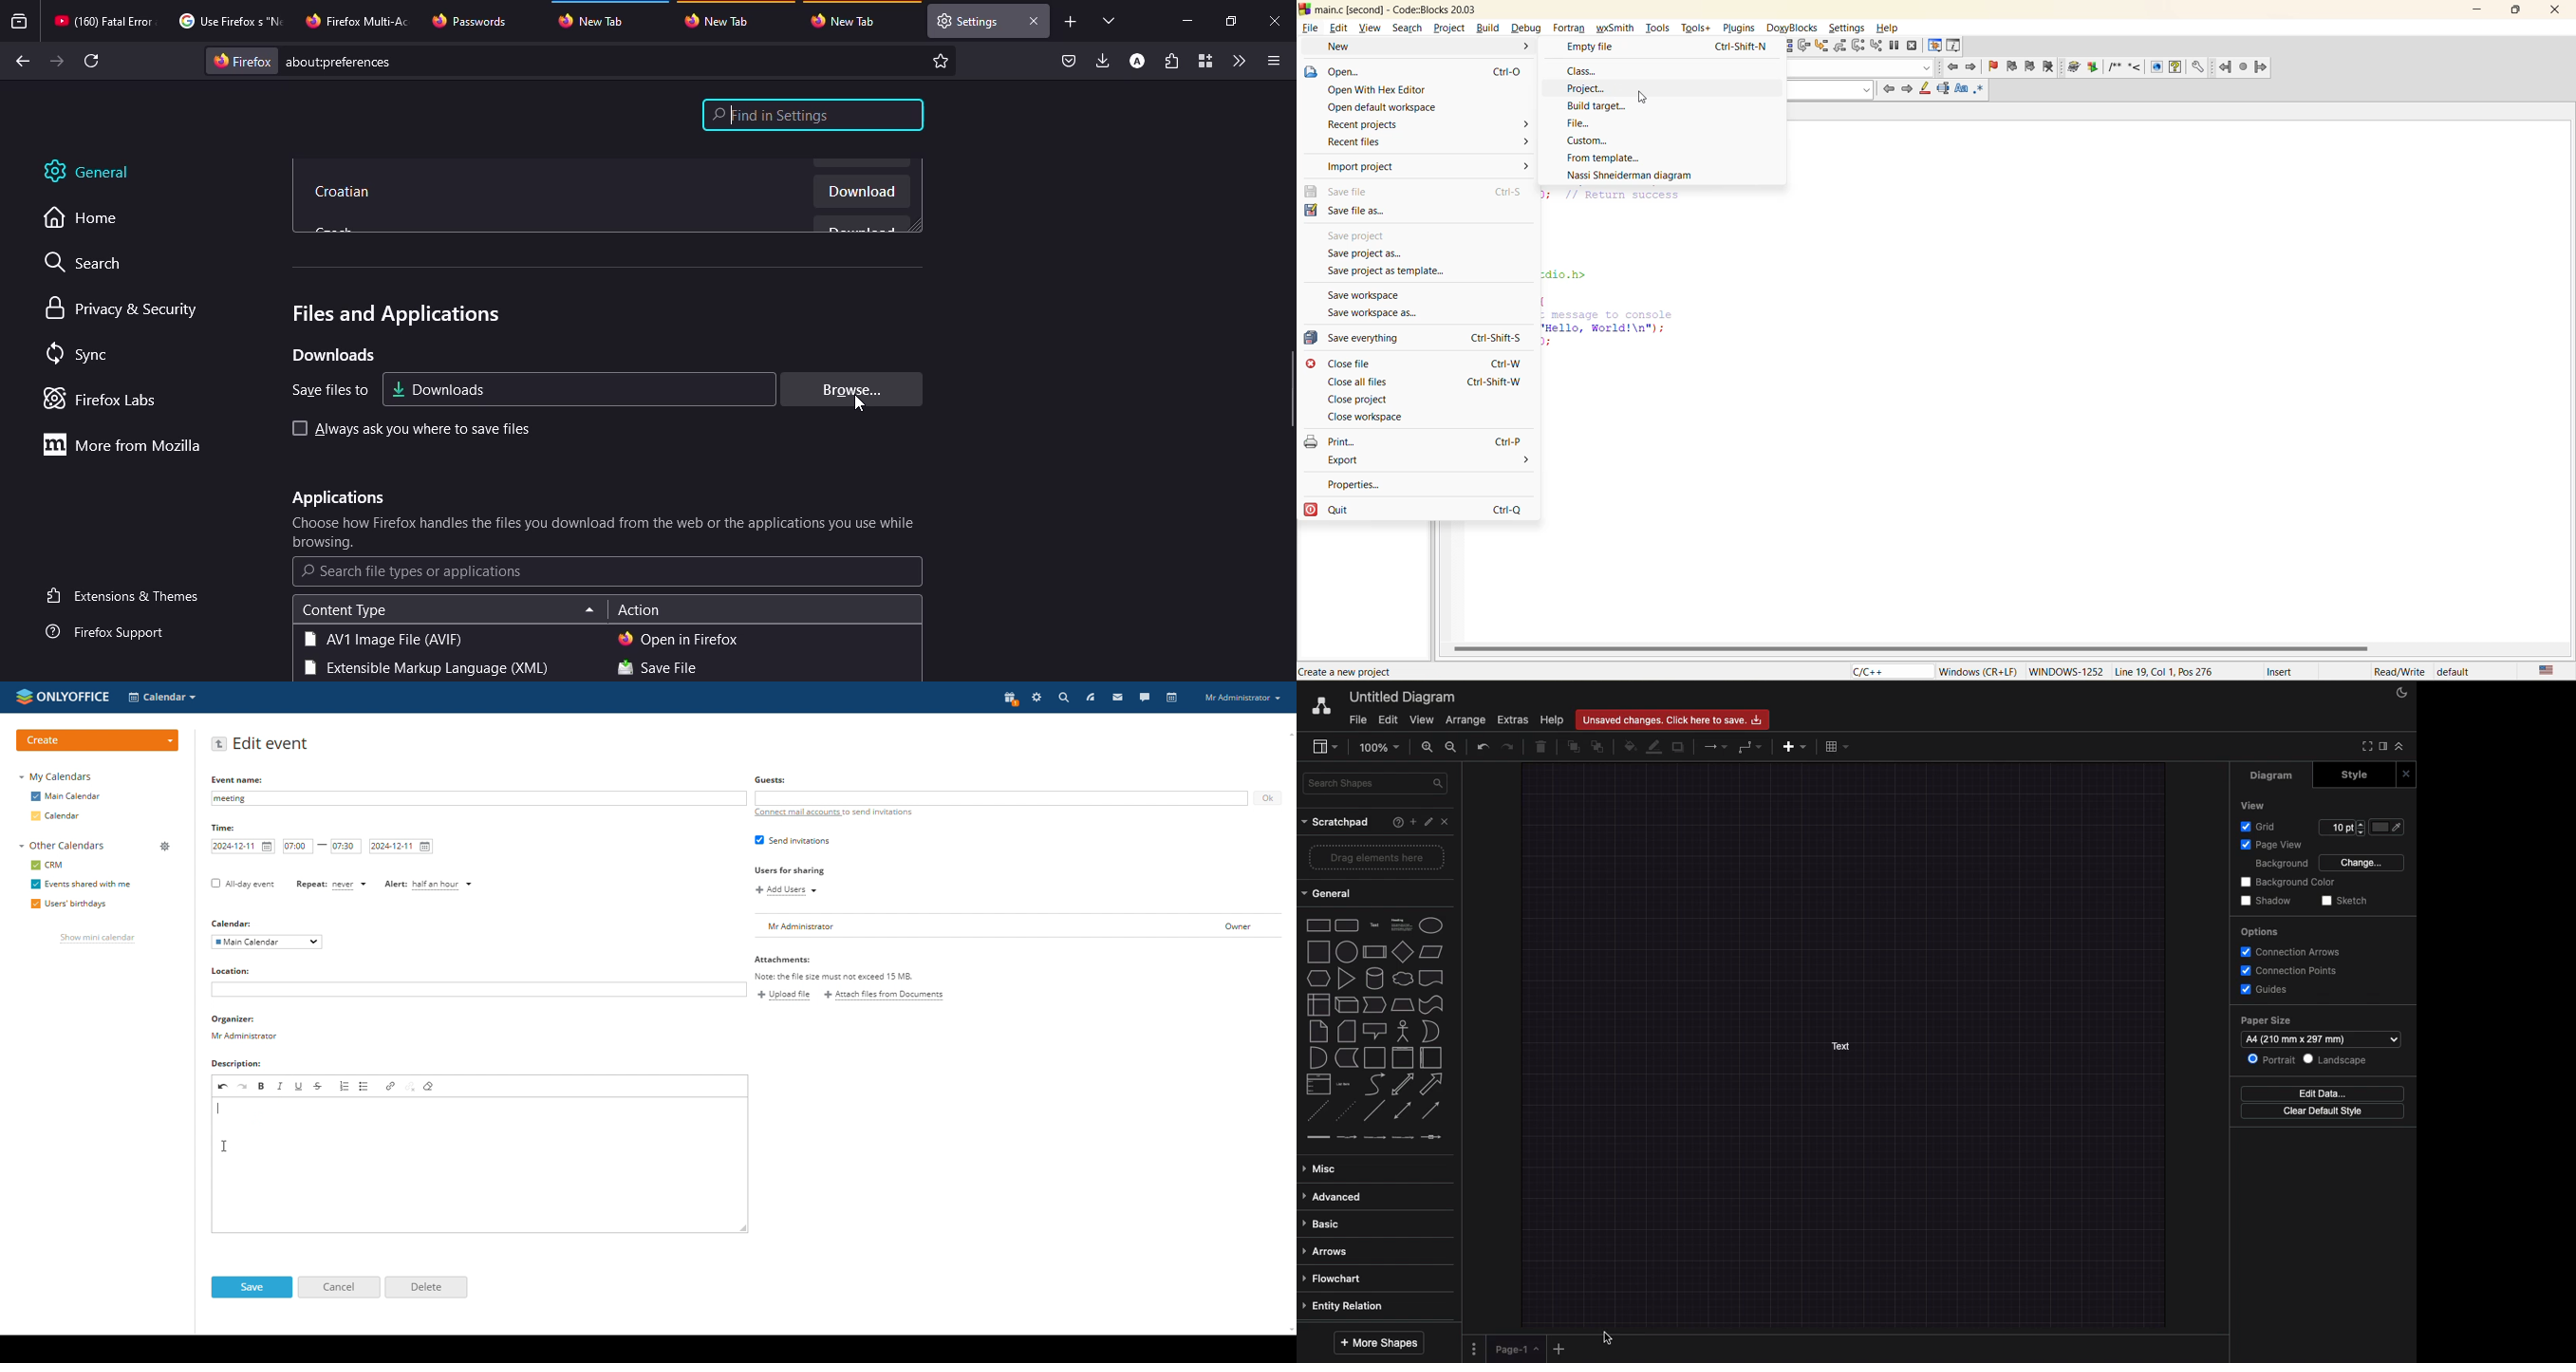  What do you see at coordinates (68, 905) in the screenshot?
I see `users' birthdays` at bounding box center [68, 905].